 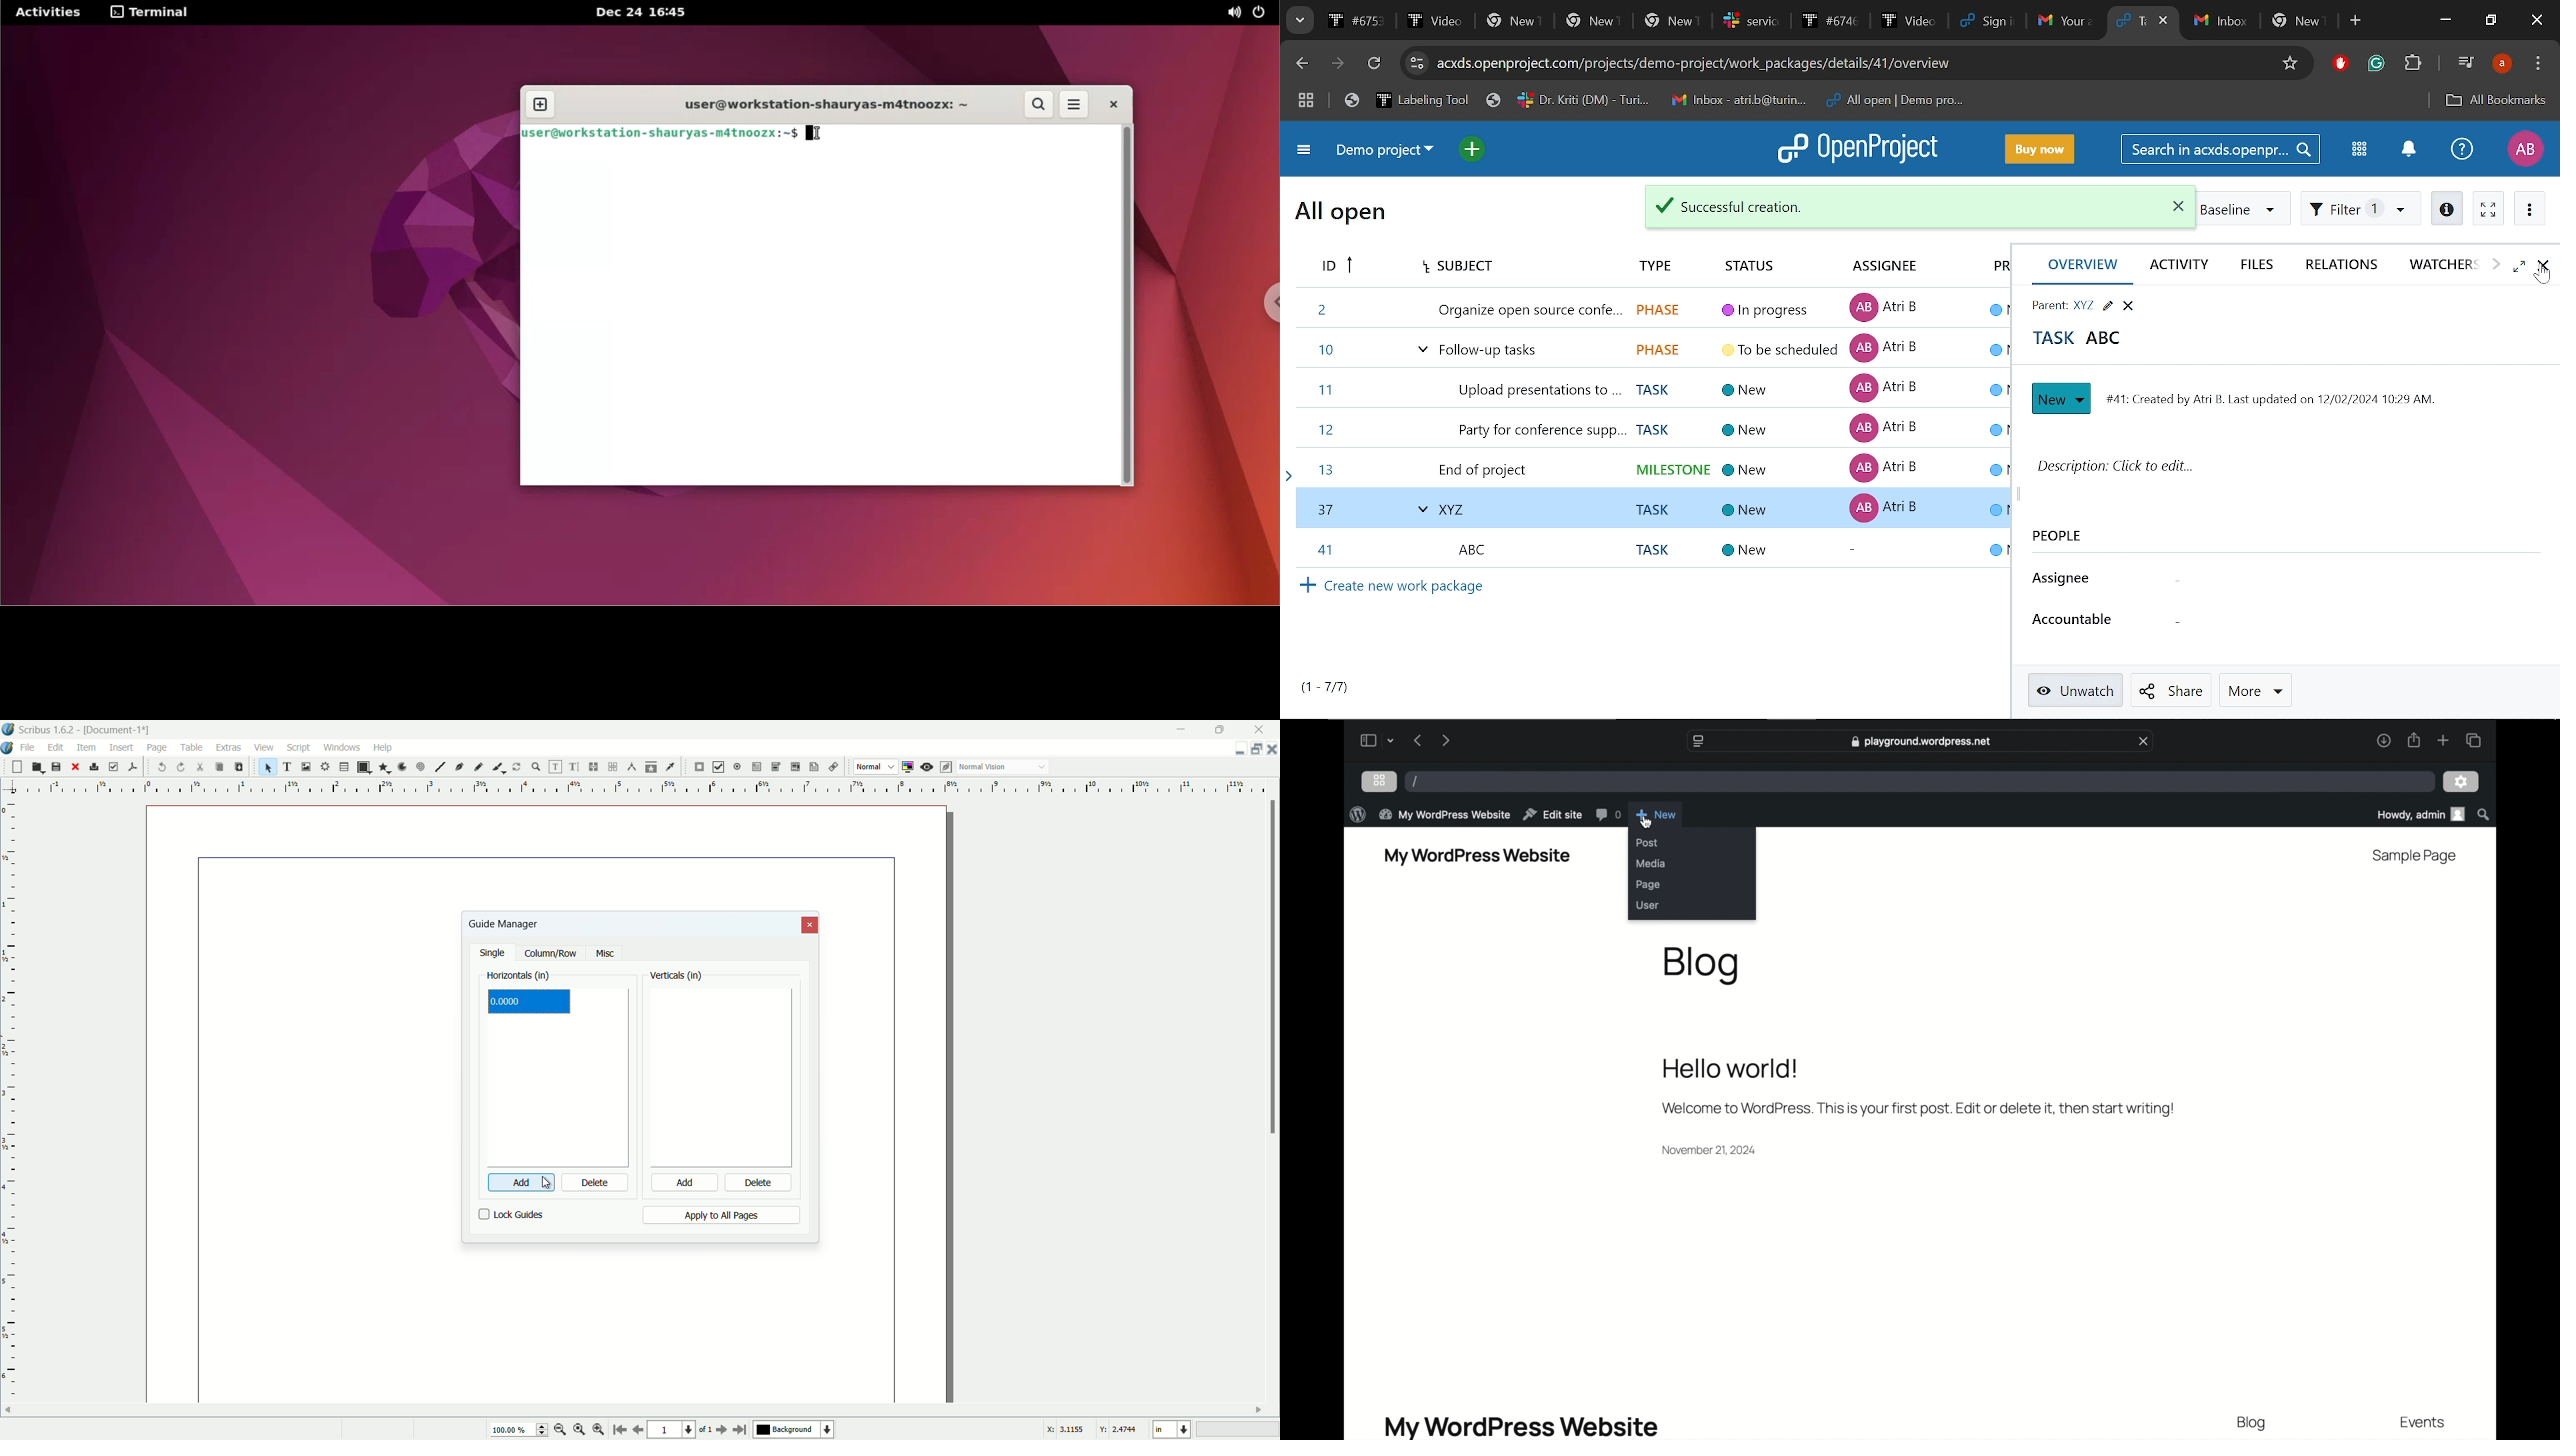 What do you see at coordinates (2438, 264) in the screenshot?
I see `Watcher` at bounding box center [2438, 264].